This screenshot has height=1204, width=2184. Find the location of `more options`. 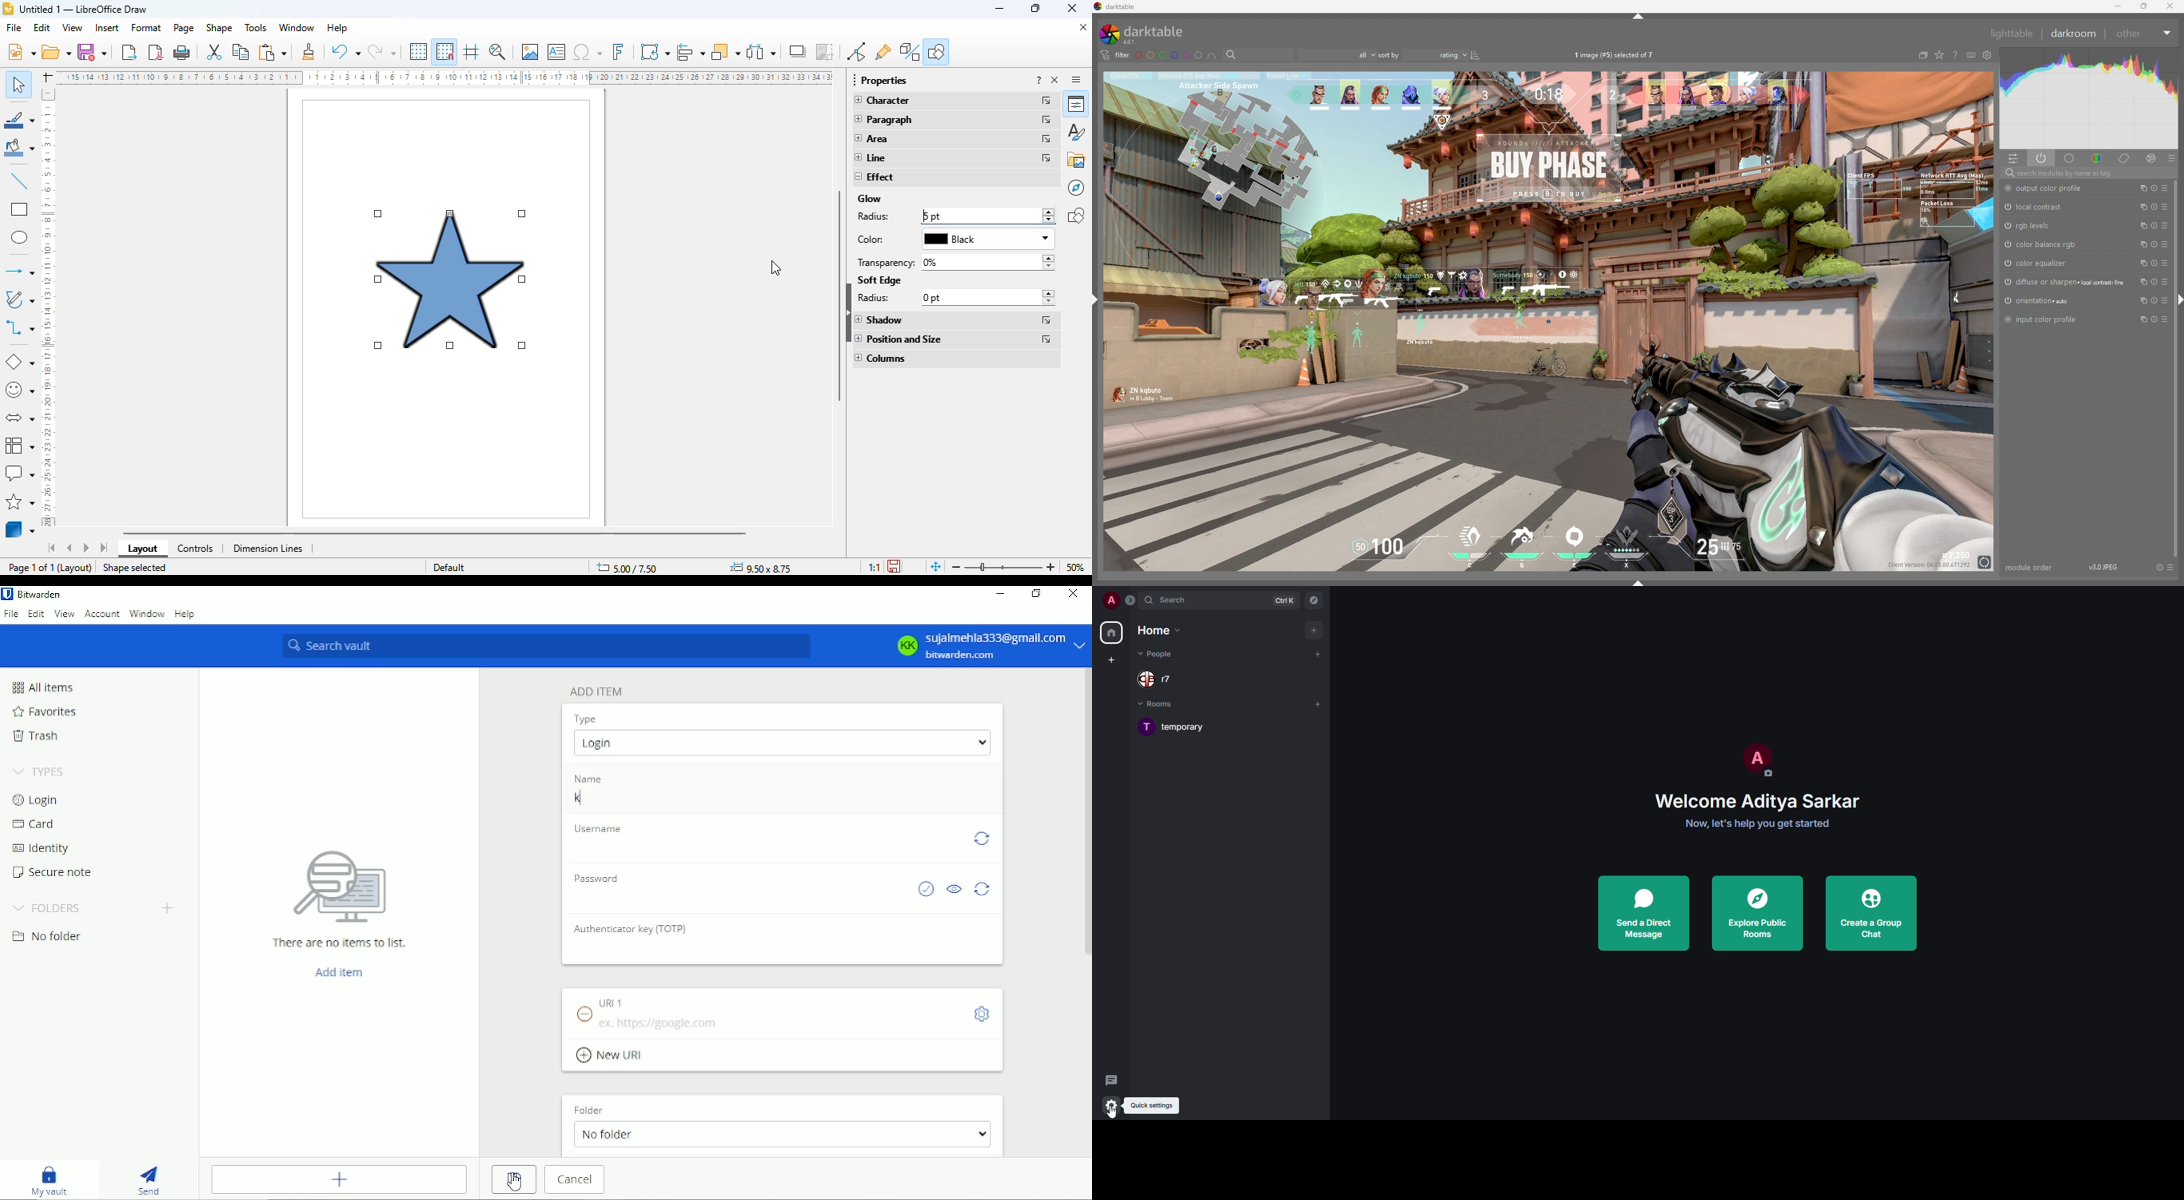

more options is located at coordinates (1047, 140).